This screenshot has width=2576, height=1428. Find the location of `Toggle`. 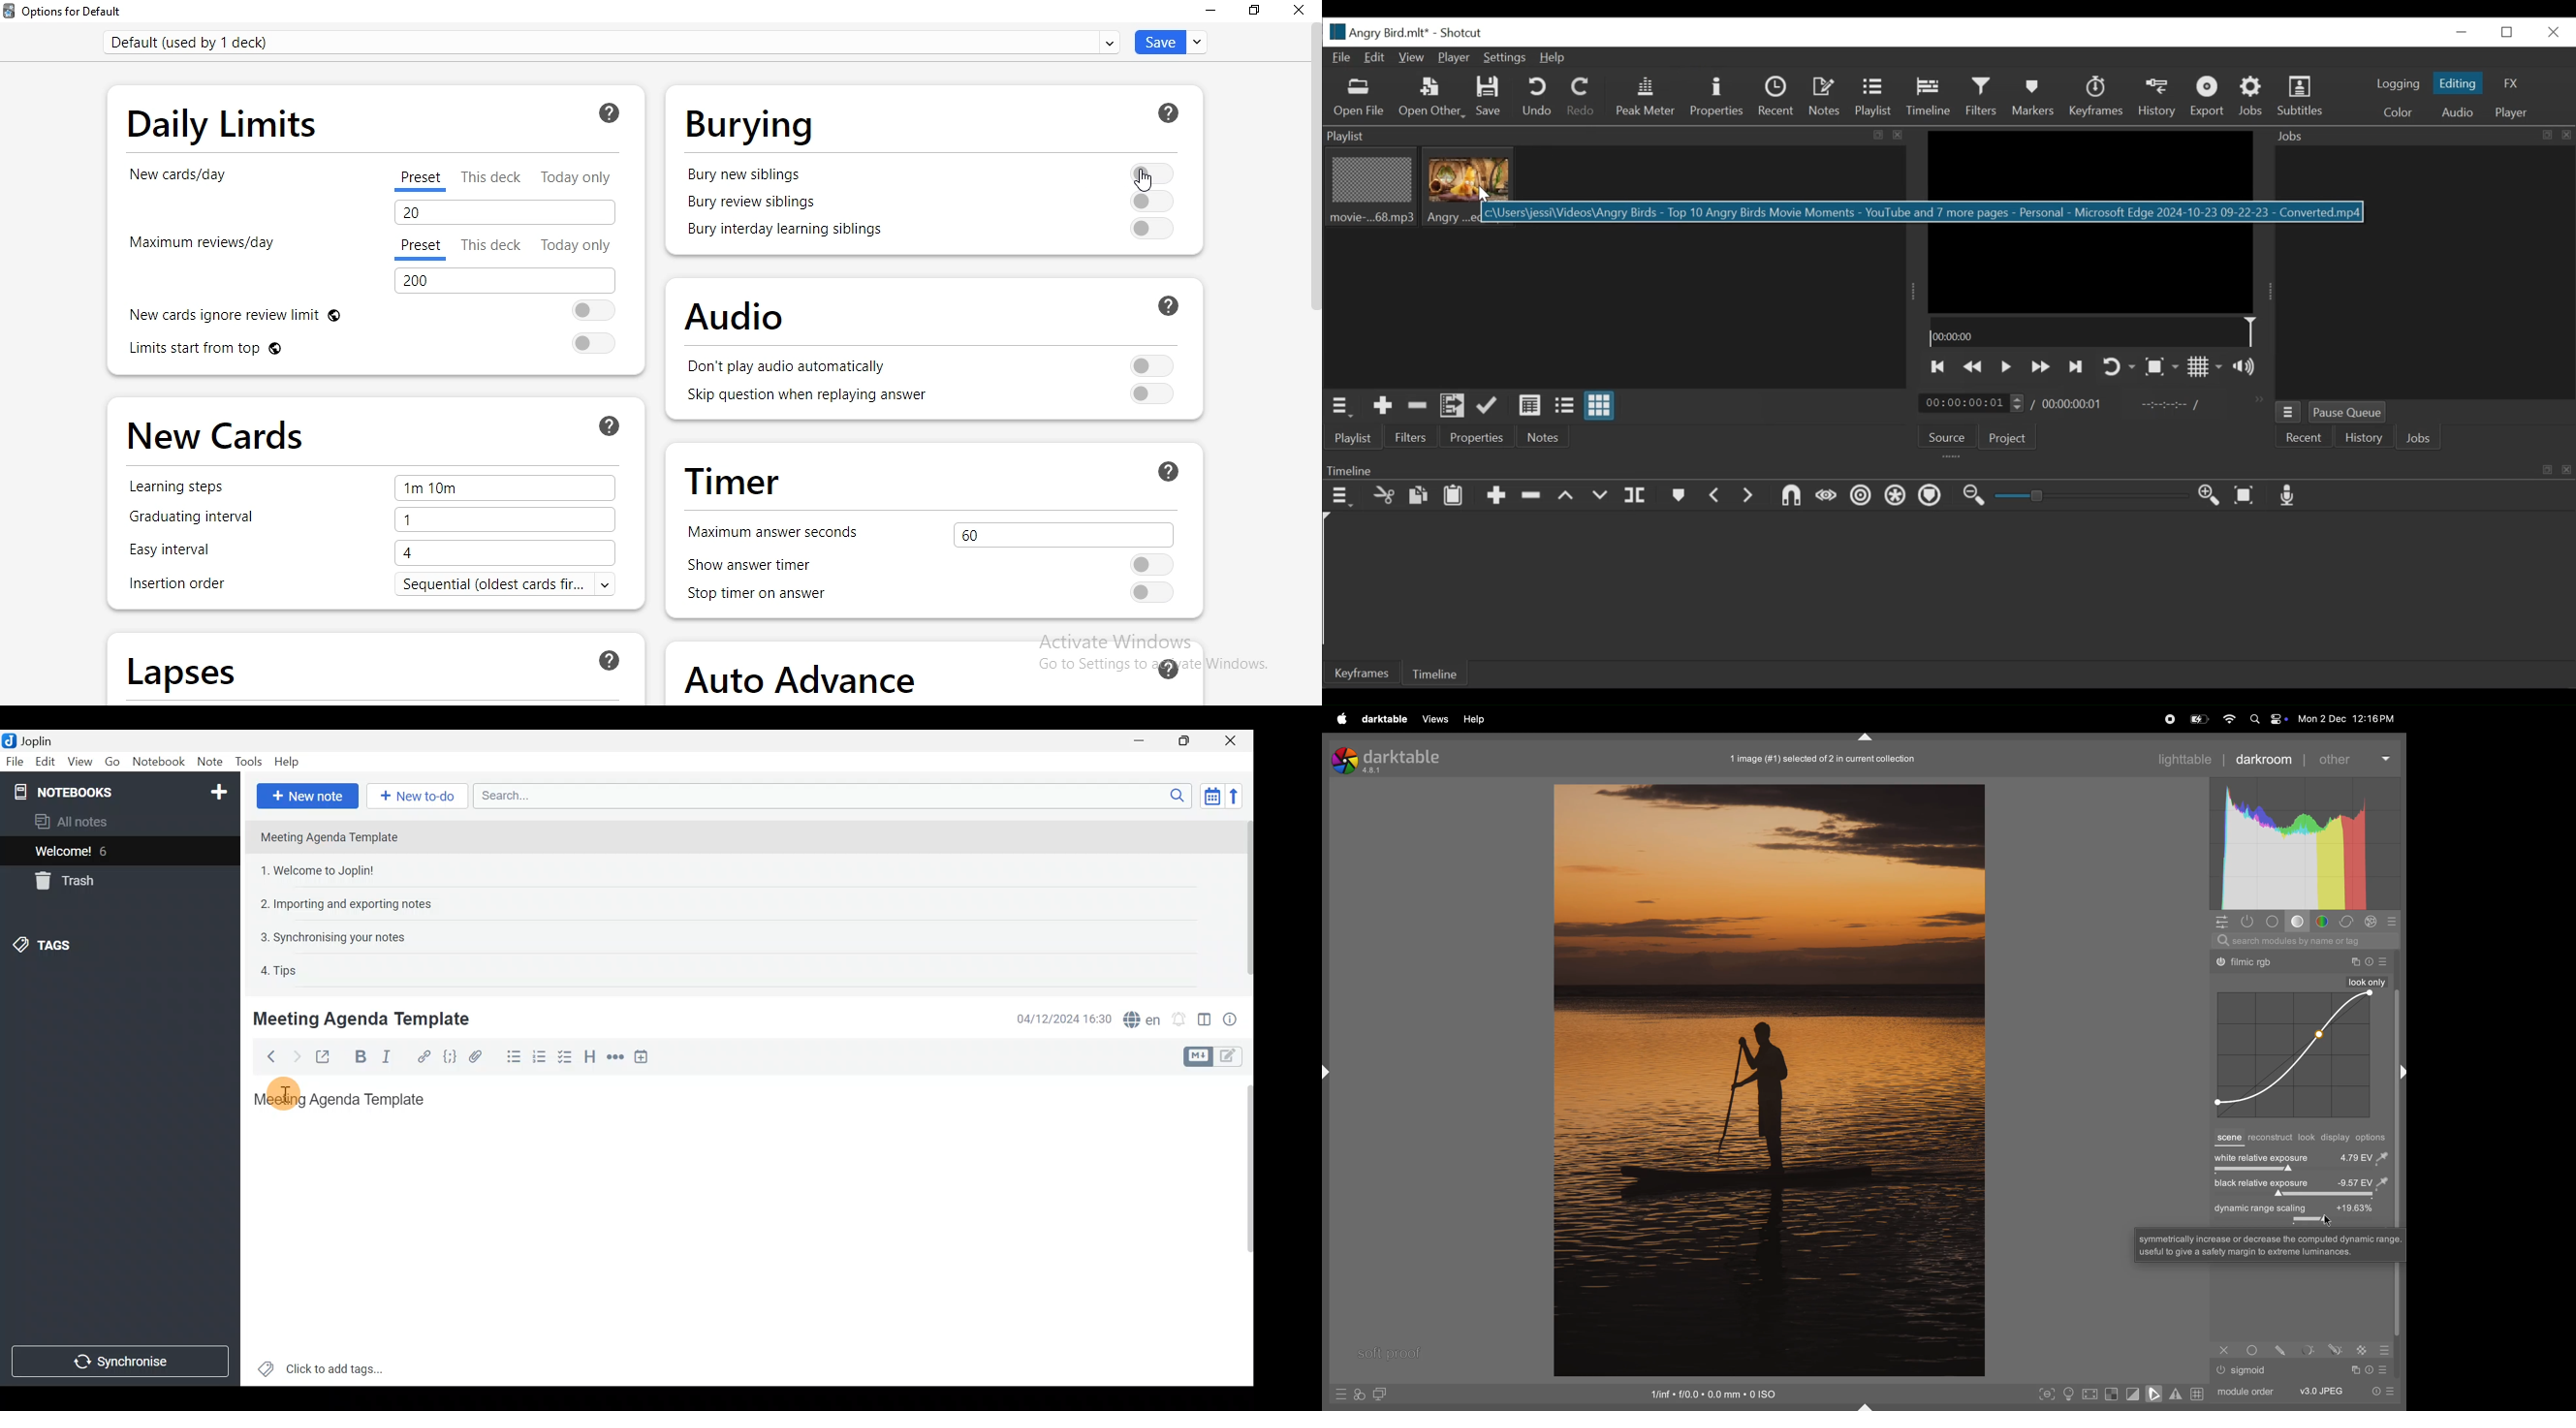

Toggle is located at coordinates (1147, 171).